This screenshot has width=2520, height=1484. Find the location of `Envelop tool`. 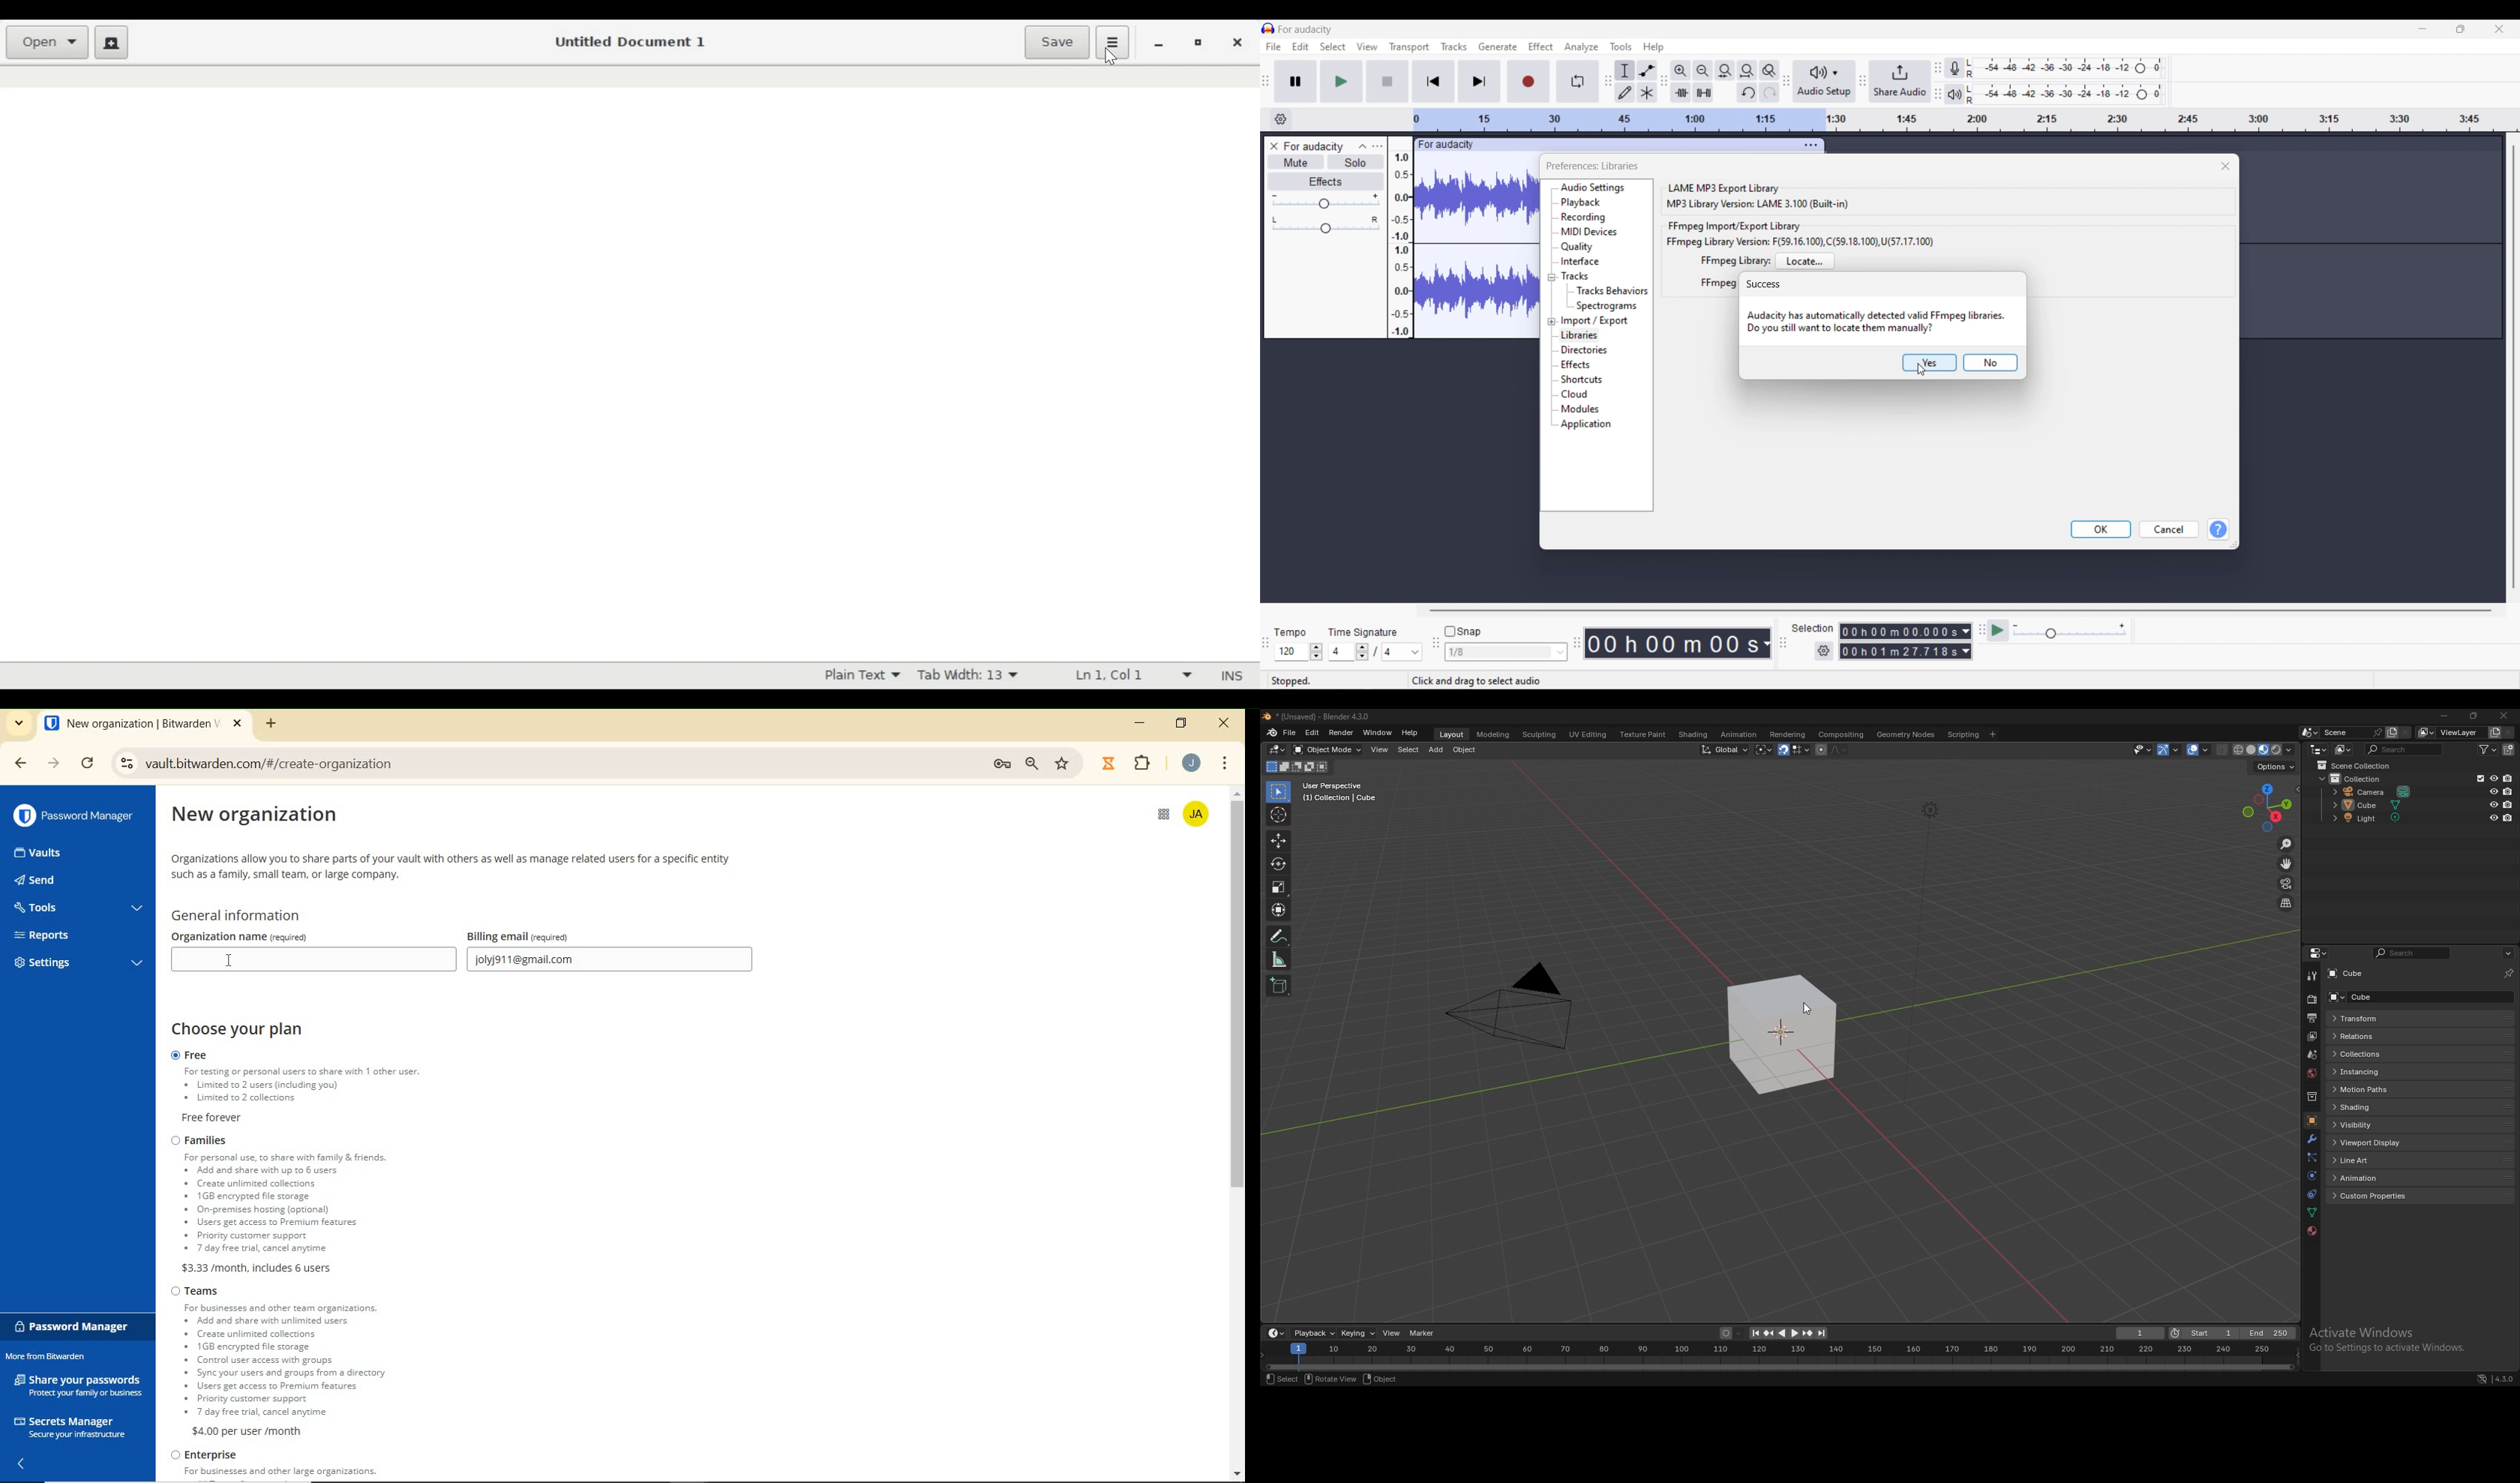

Envelop tool is located at coordinates (1647, 70).